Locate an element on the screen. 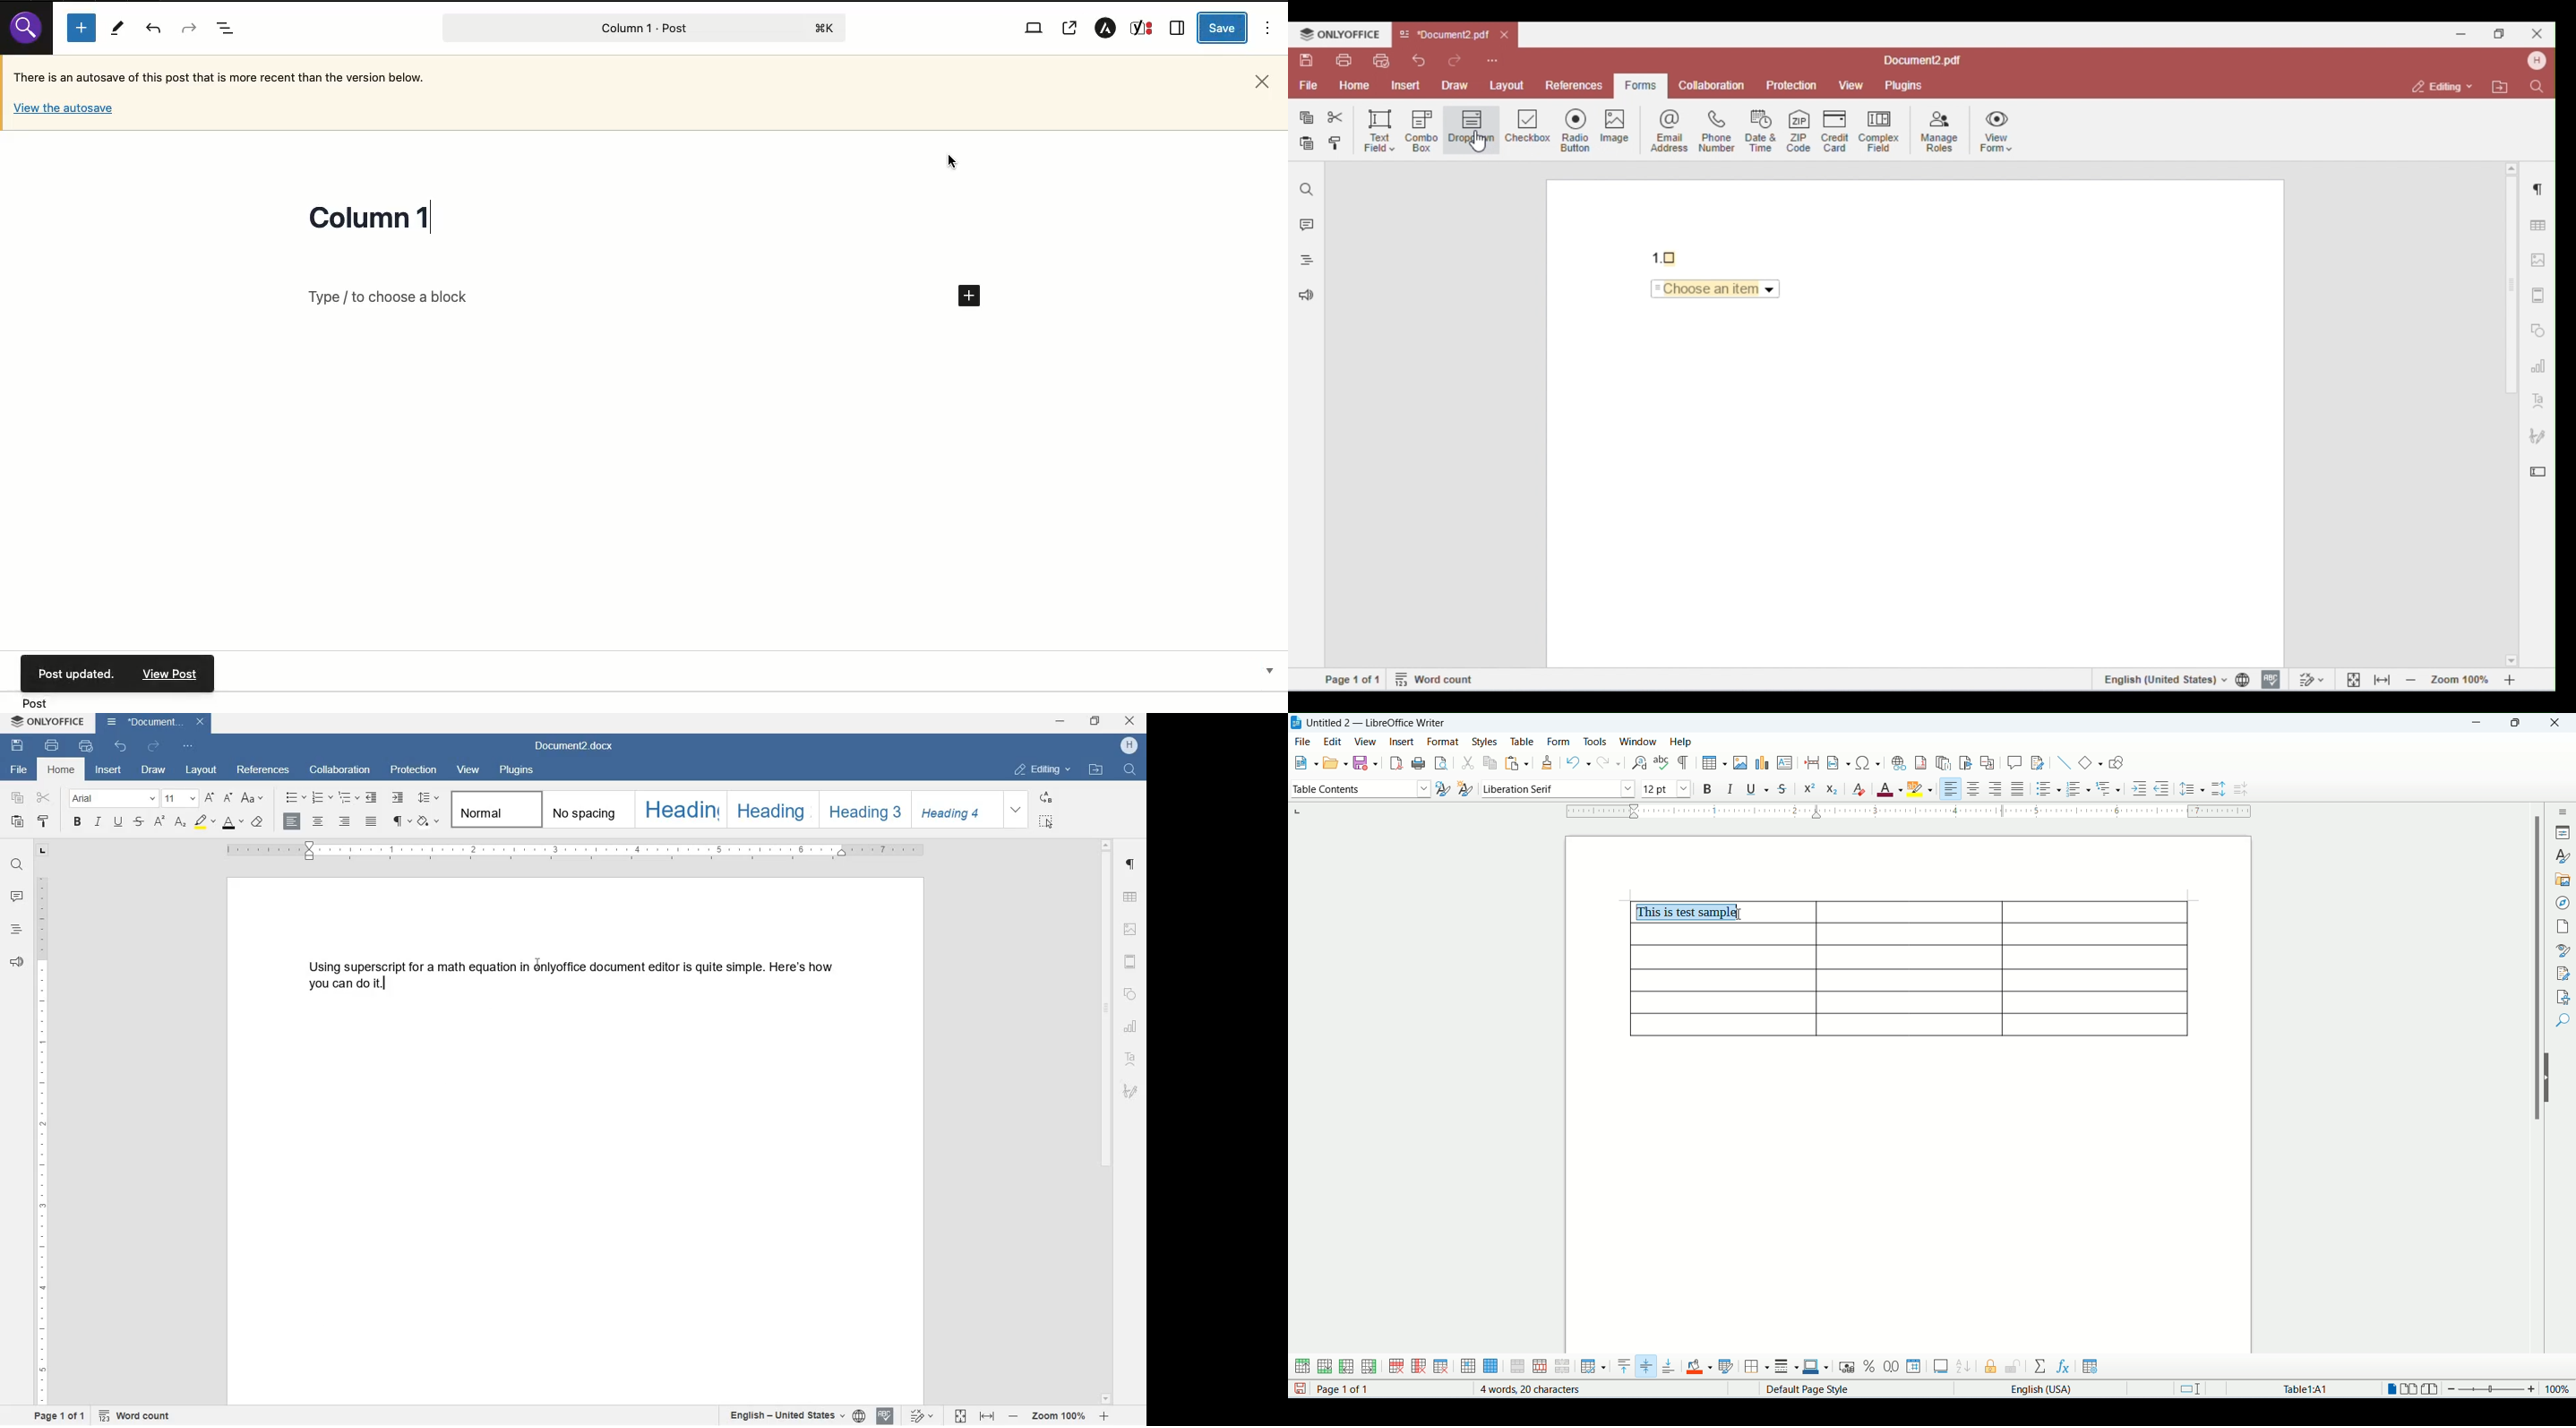 The image size is (2576, 1428). insert table is located at coordinates (1713, 762).